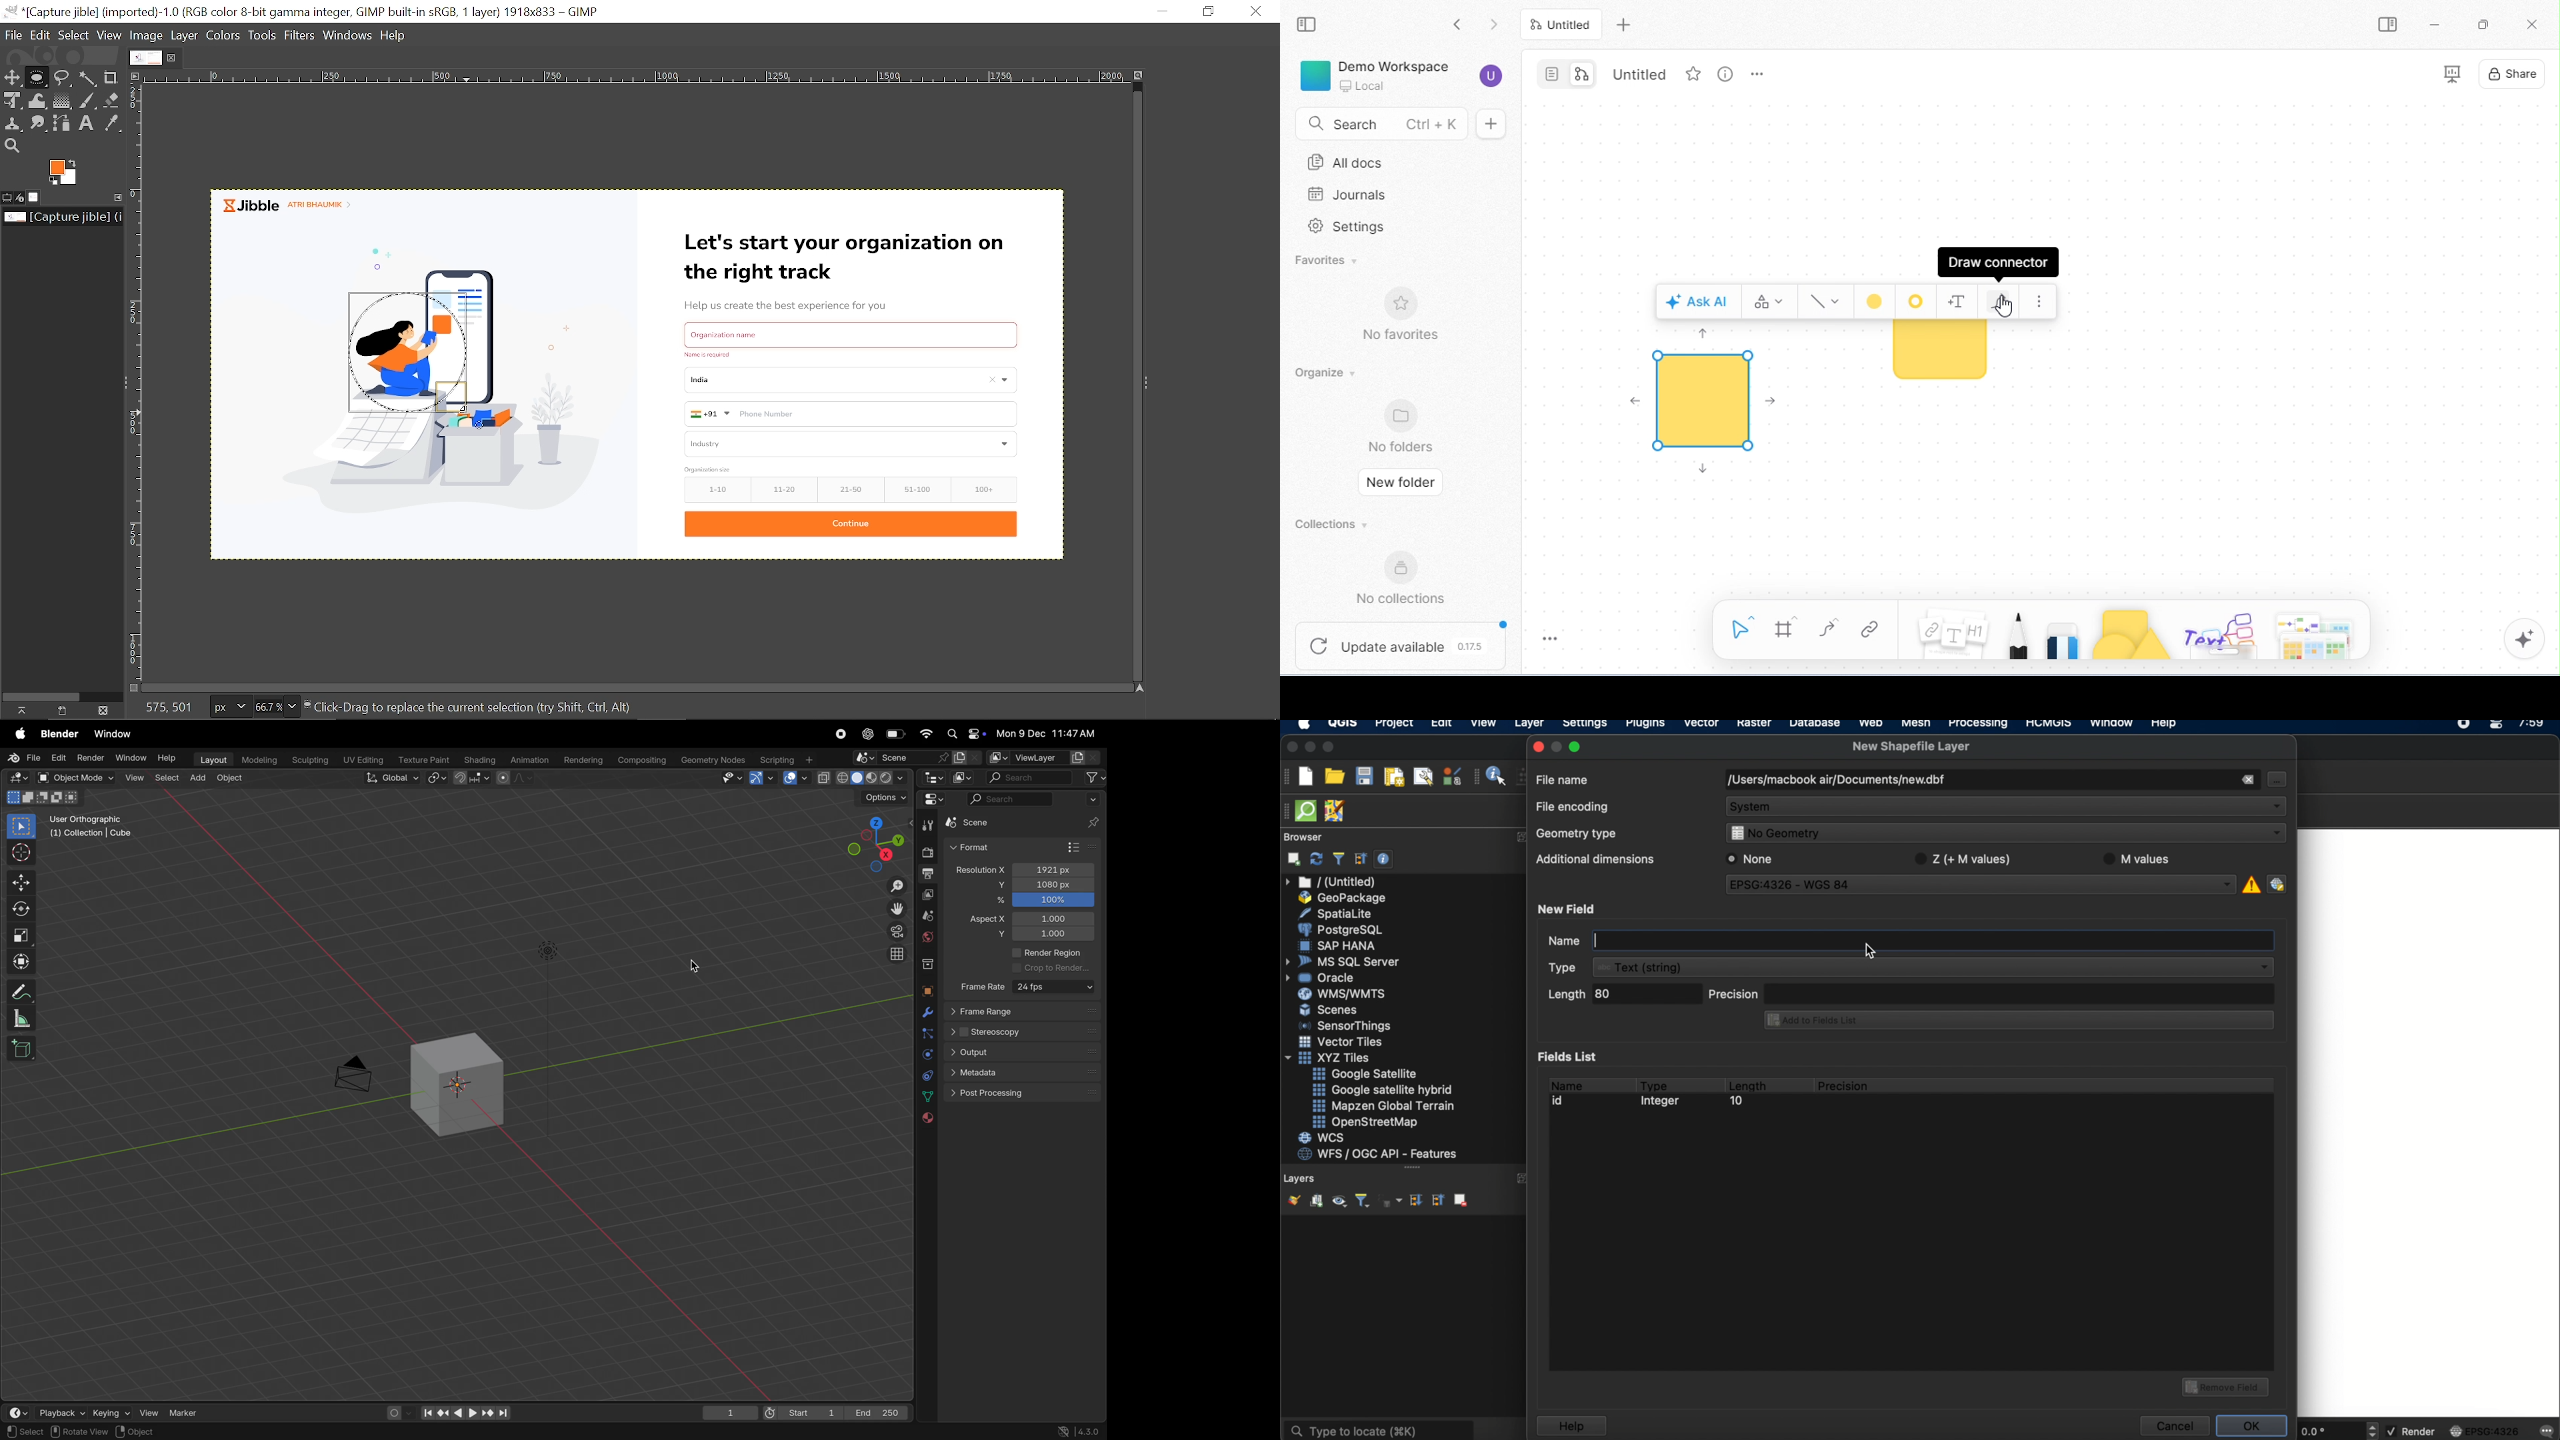 This screenshot has width=2576, height=1456. I want to click on Render, so click(92, 757).